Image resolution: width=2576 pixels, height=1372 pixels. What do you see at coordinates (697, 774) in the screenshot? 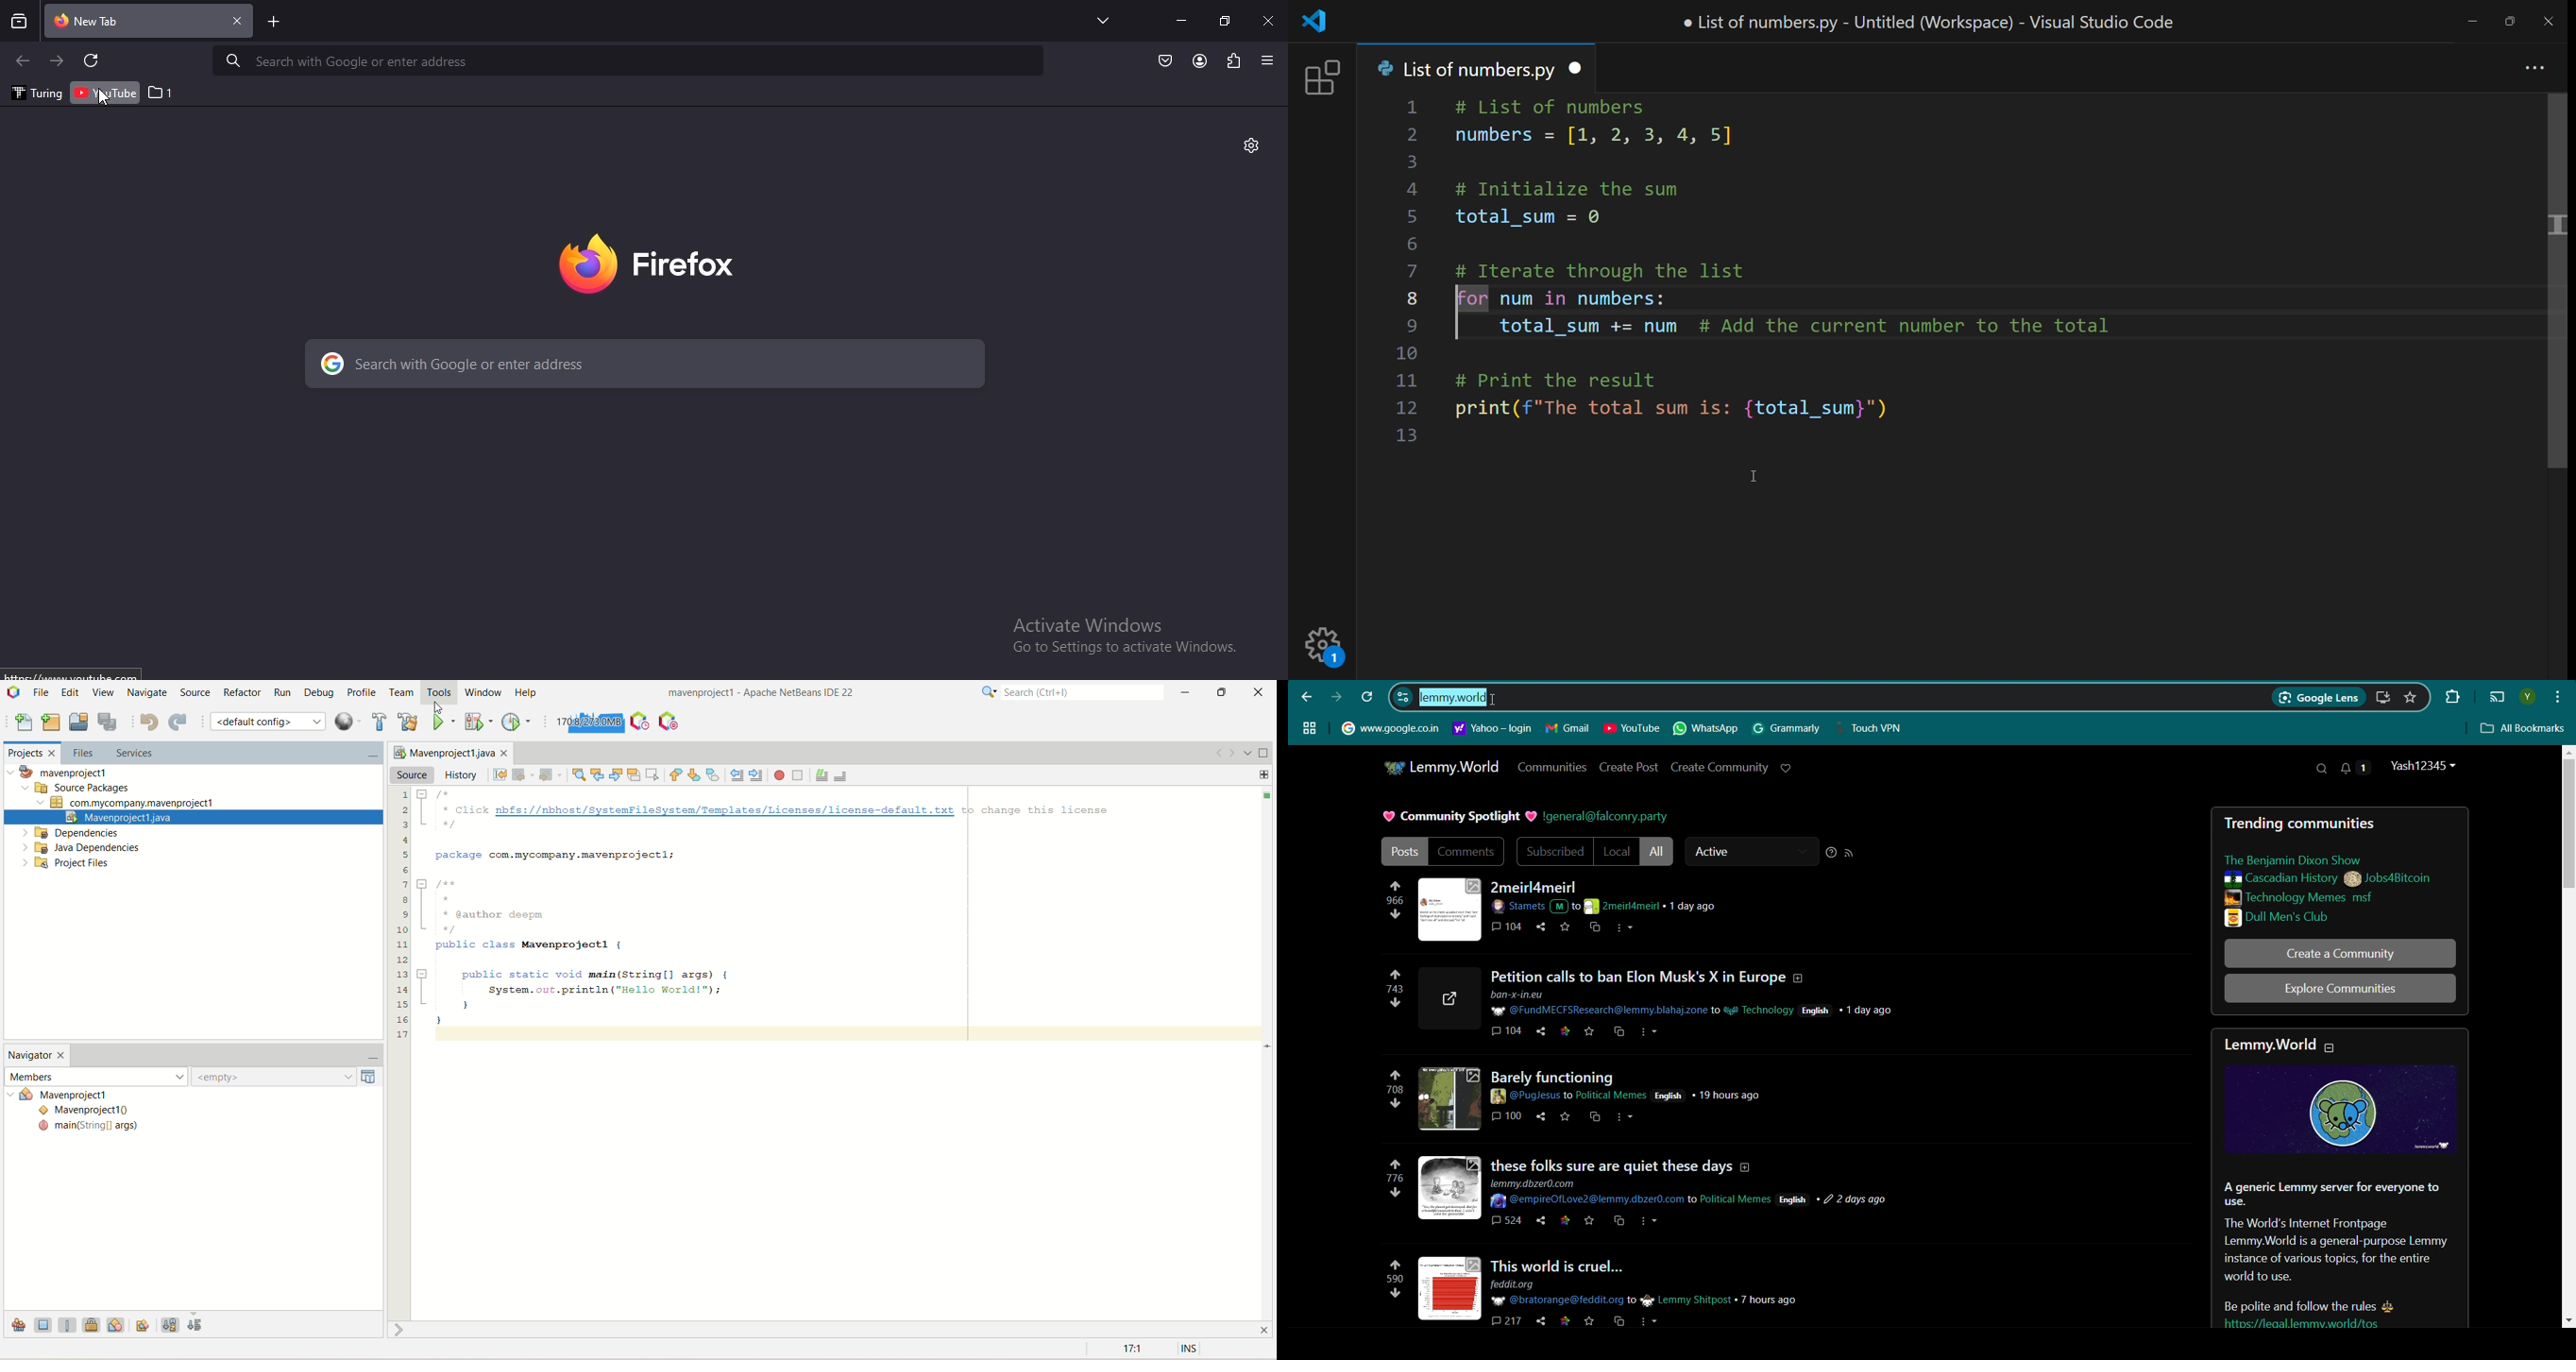
I see `next bookmark` at bounding box center [697, 774].